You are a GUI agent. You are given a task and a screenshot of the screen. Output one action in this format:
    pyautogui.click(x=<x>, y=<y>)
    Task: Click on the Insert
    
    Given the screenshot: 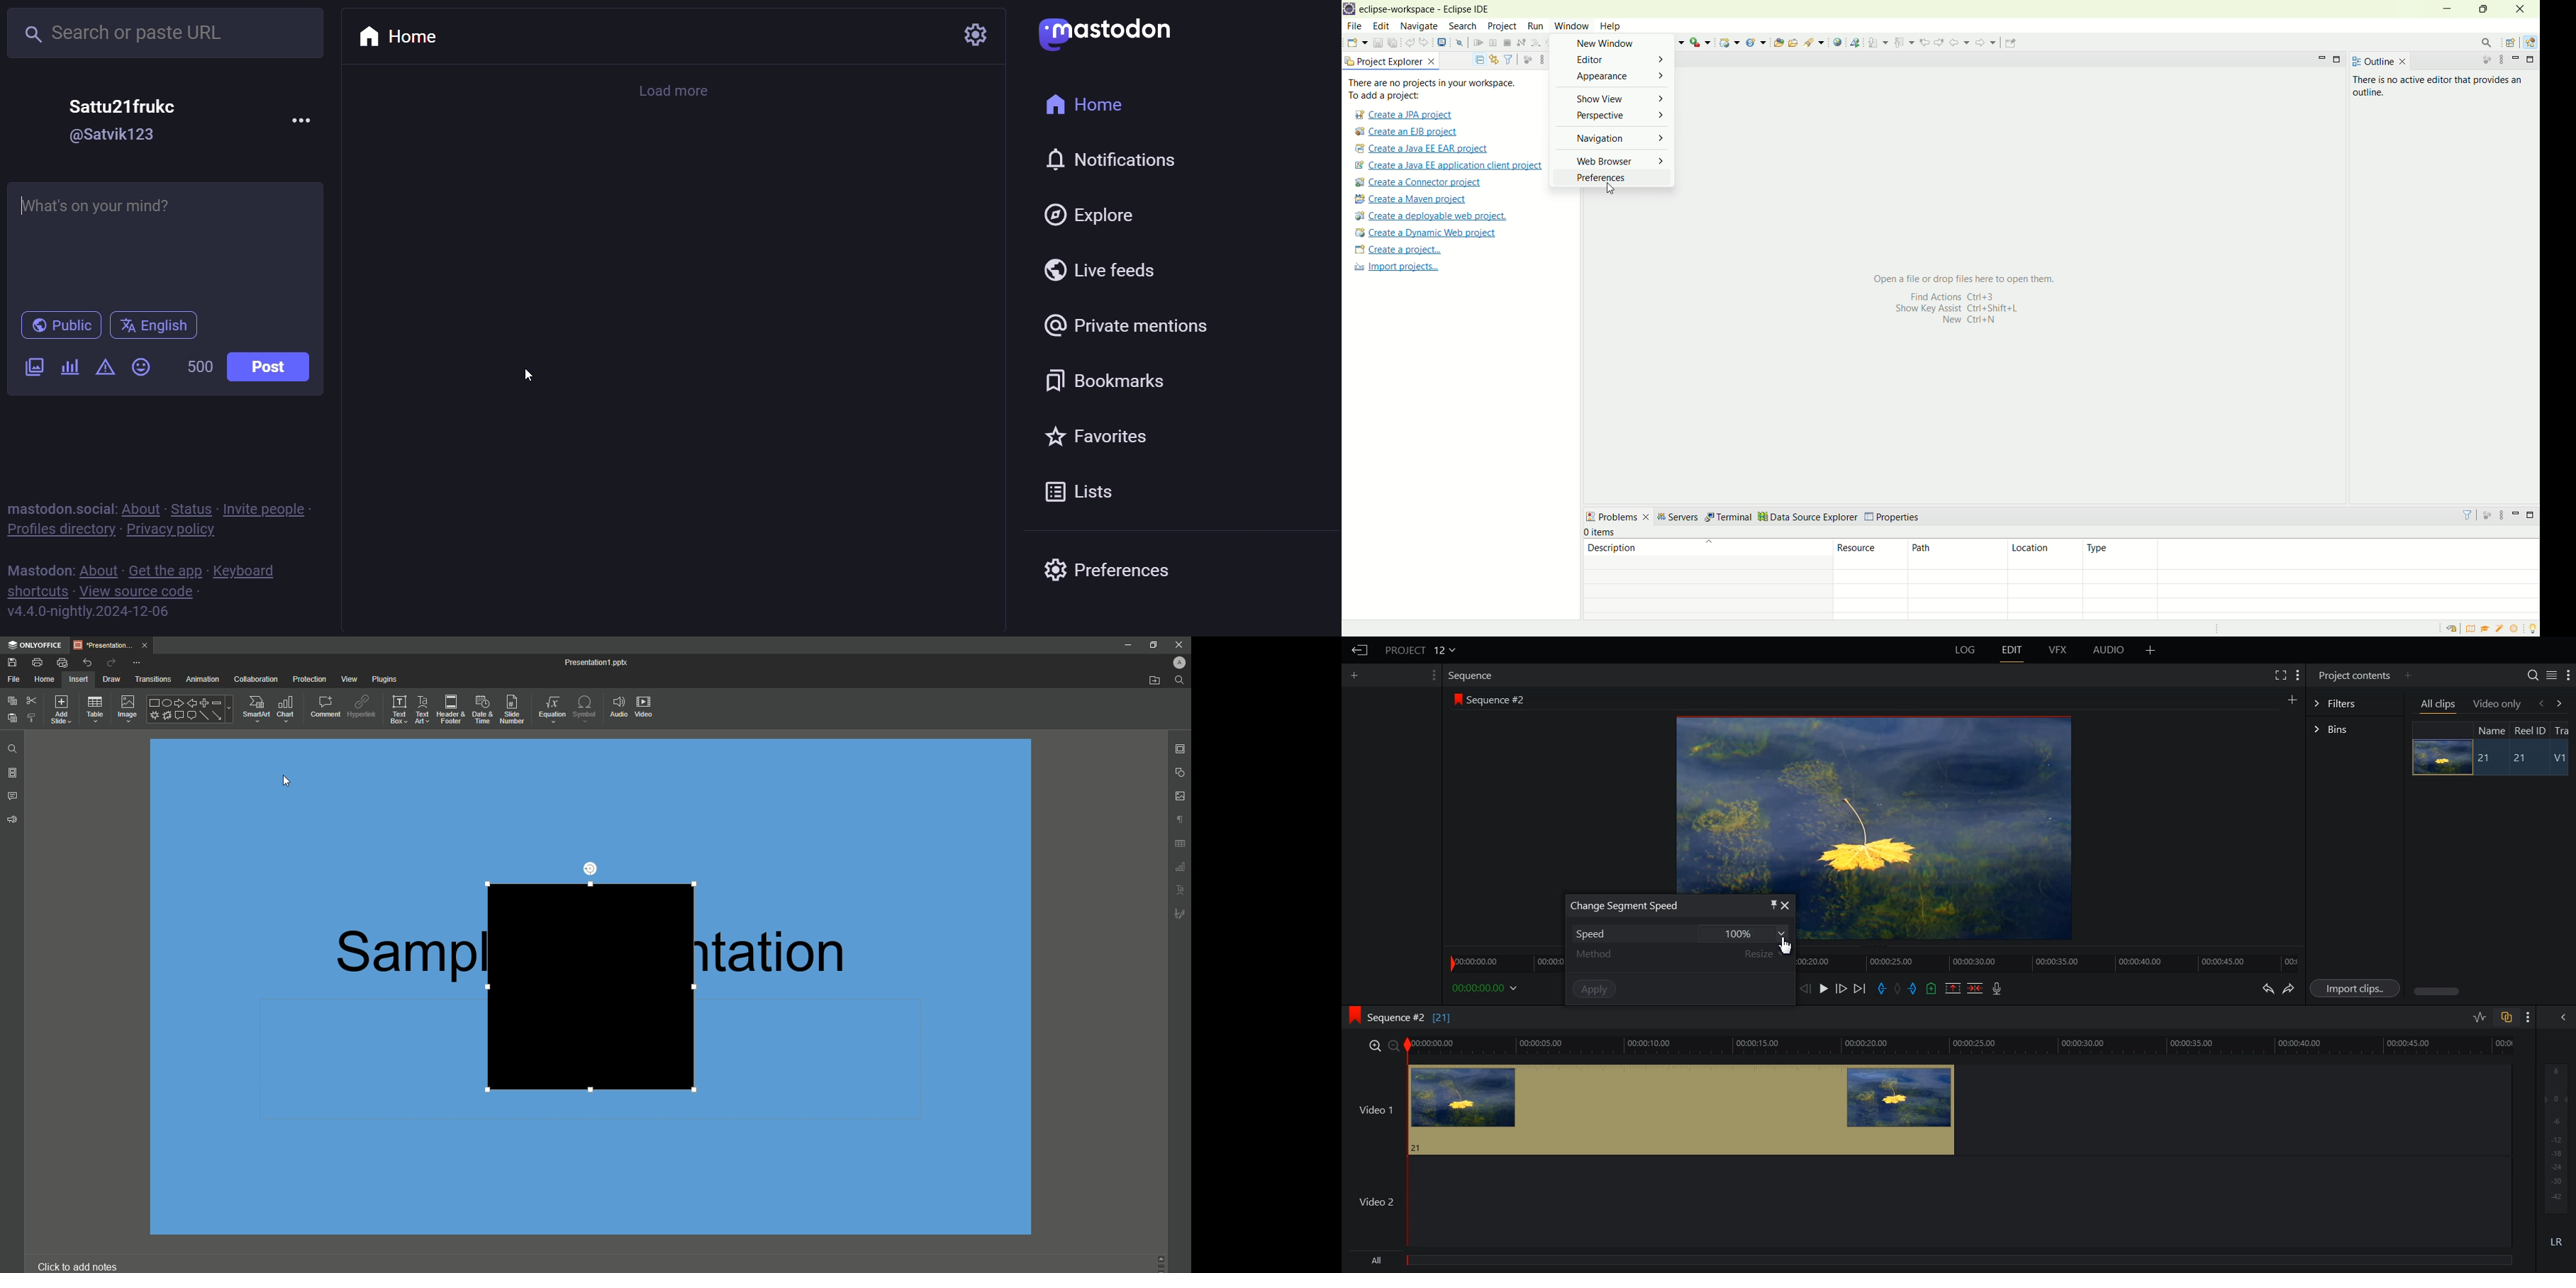 What is the action you would take?
    pyautogui.click(x=80, y=679)
    